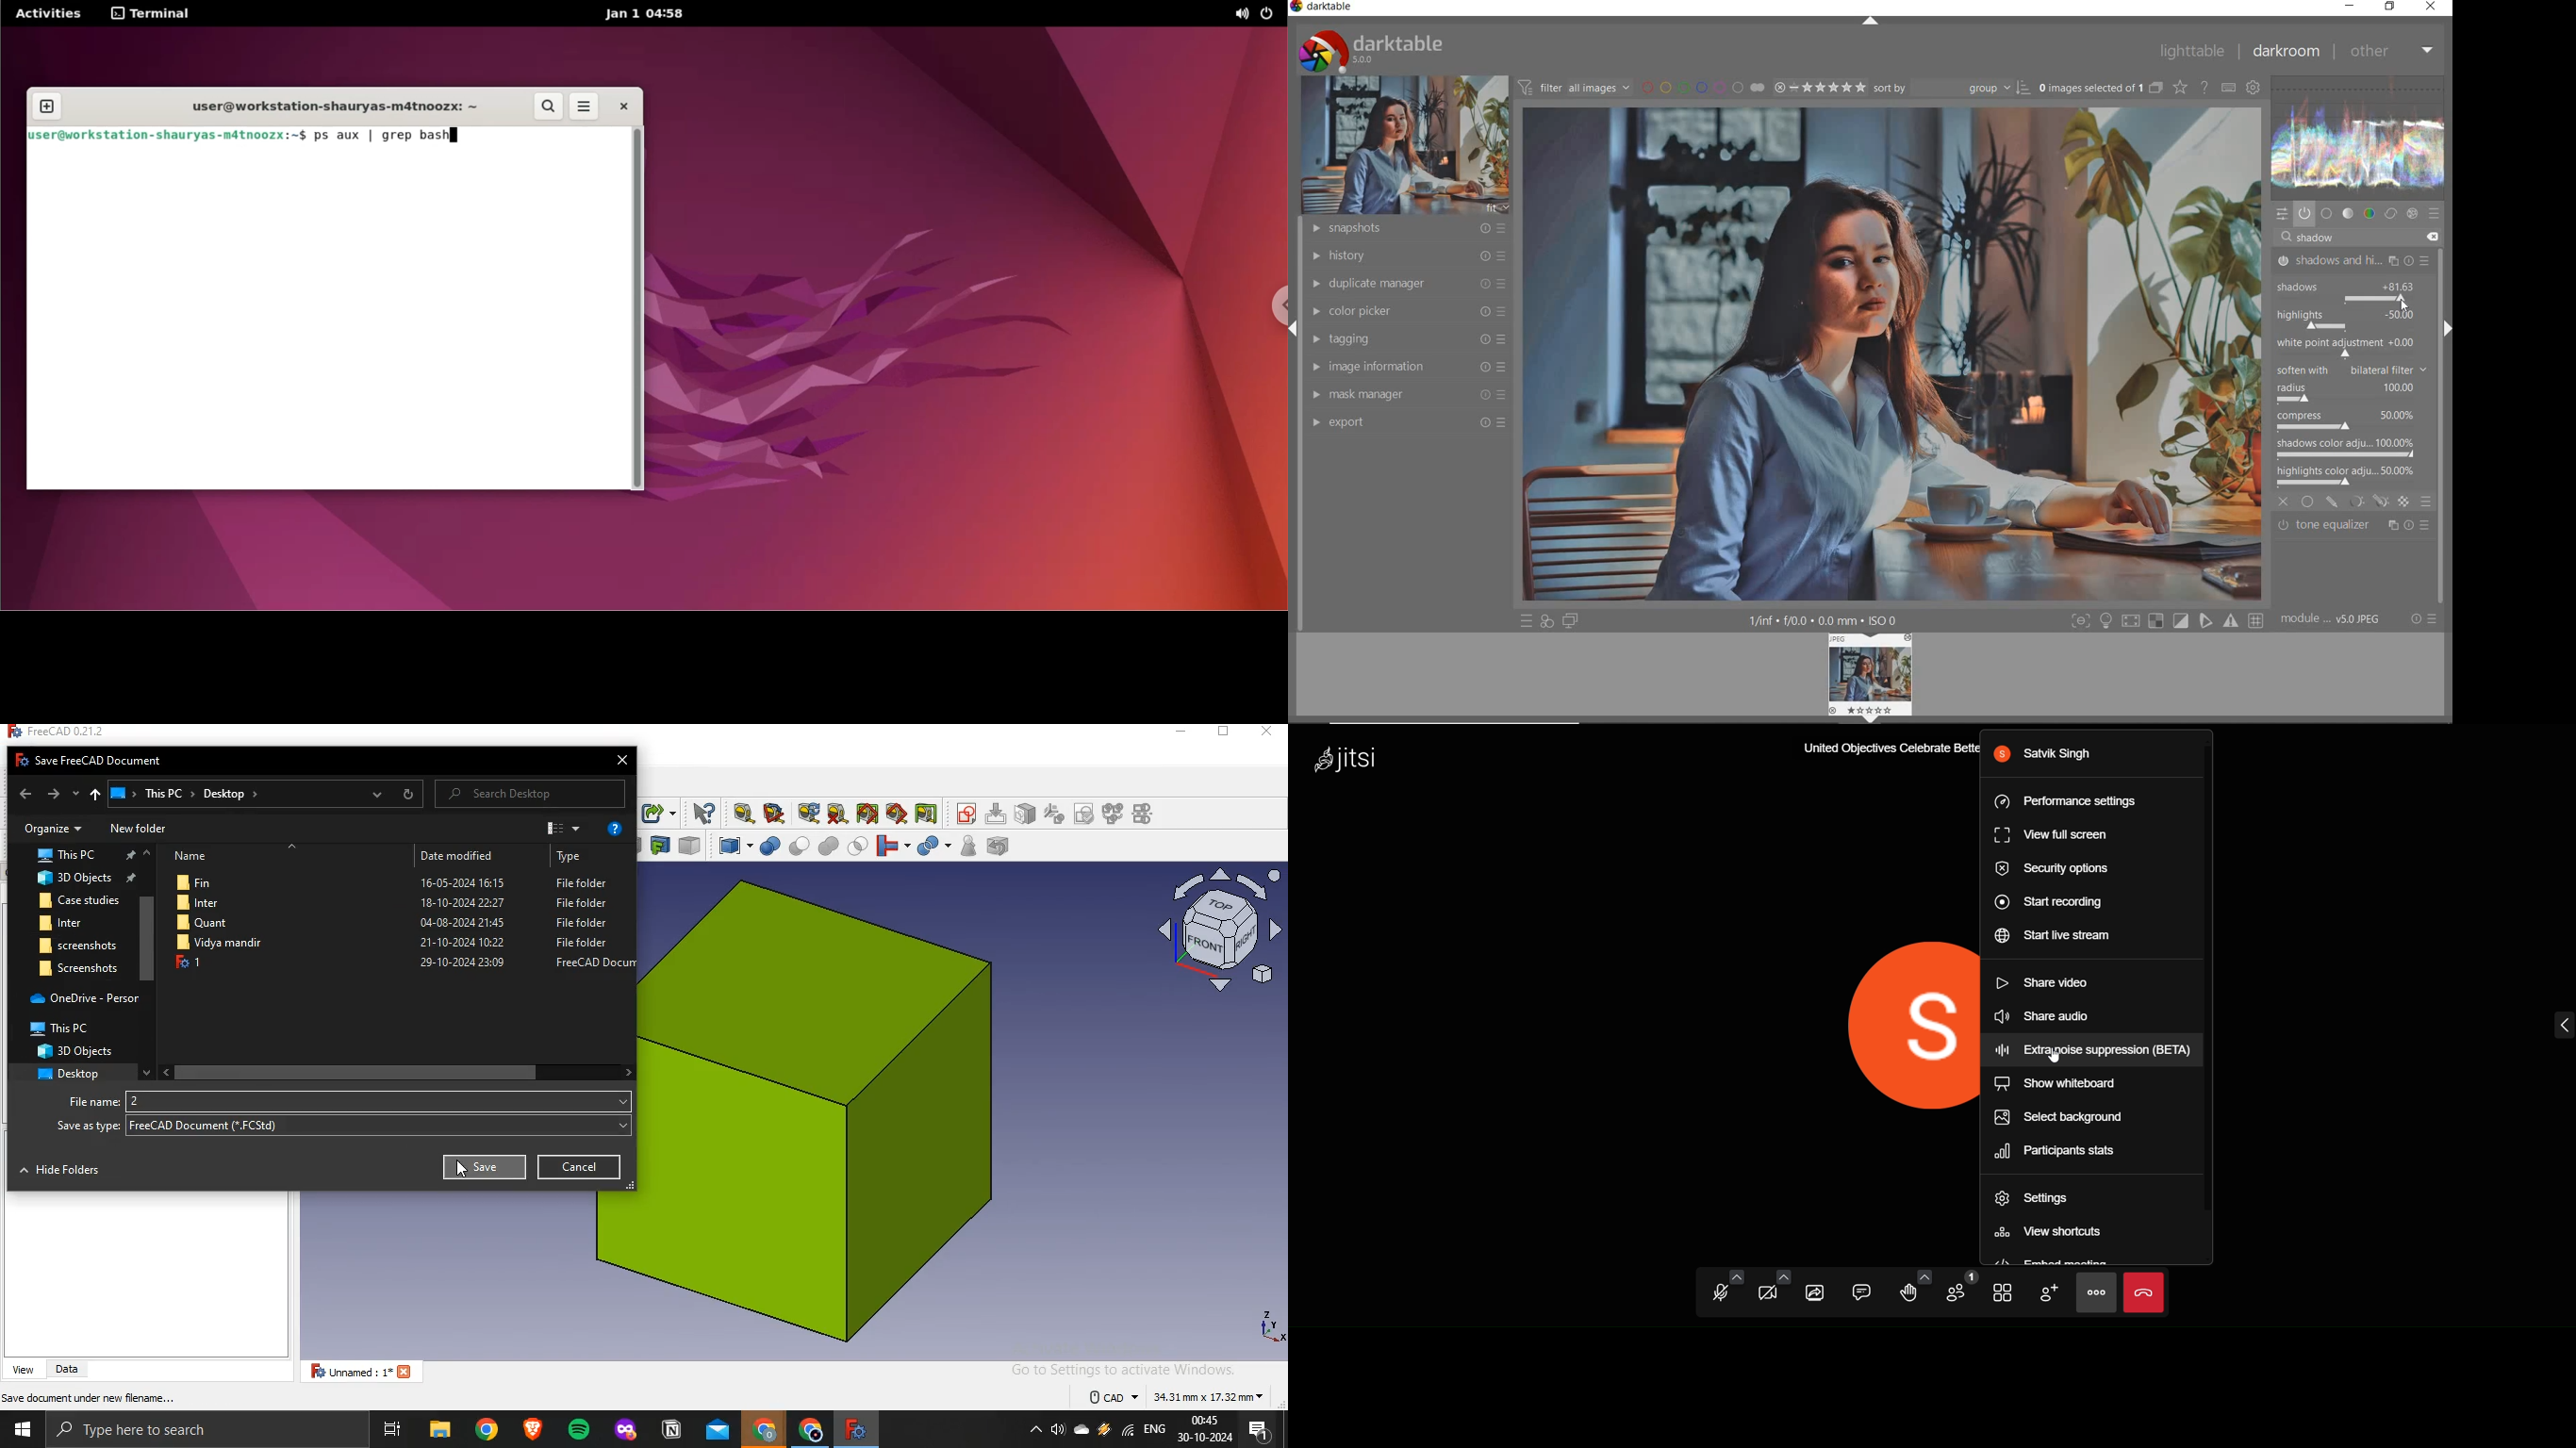  I want to click on expand/collapse, so click(2446, 329).